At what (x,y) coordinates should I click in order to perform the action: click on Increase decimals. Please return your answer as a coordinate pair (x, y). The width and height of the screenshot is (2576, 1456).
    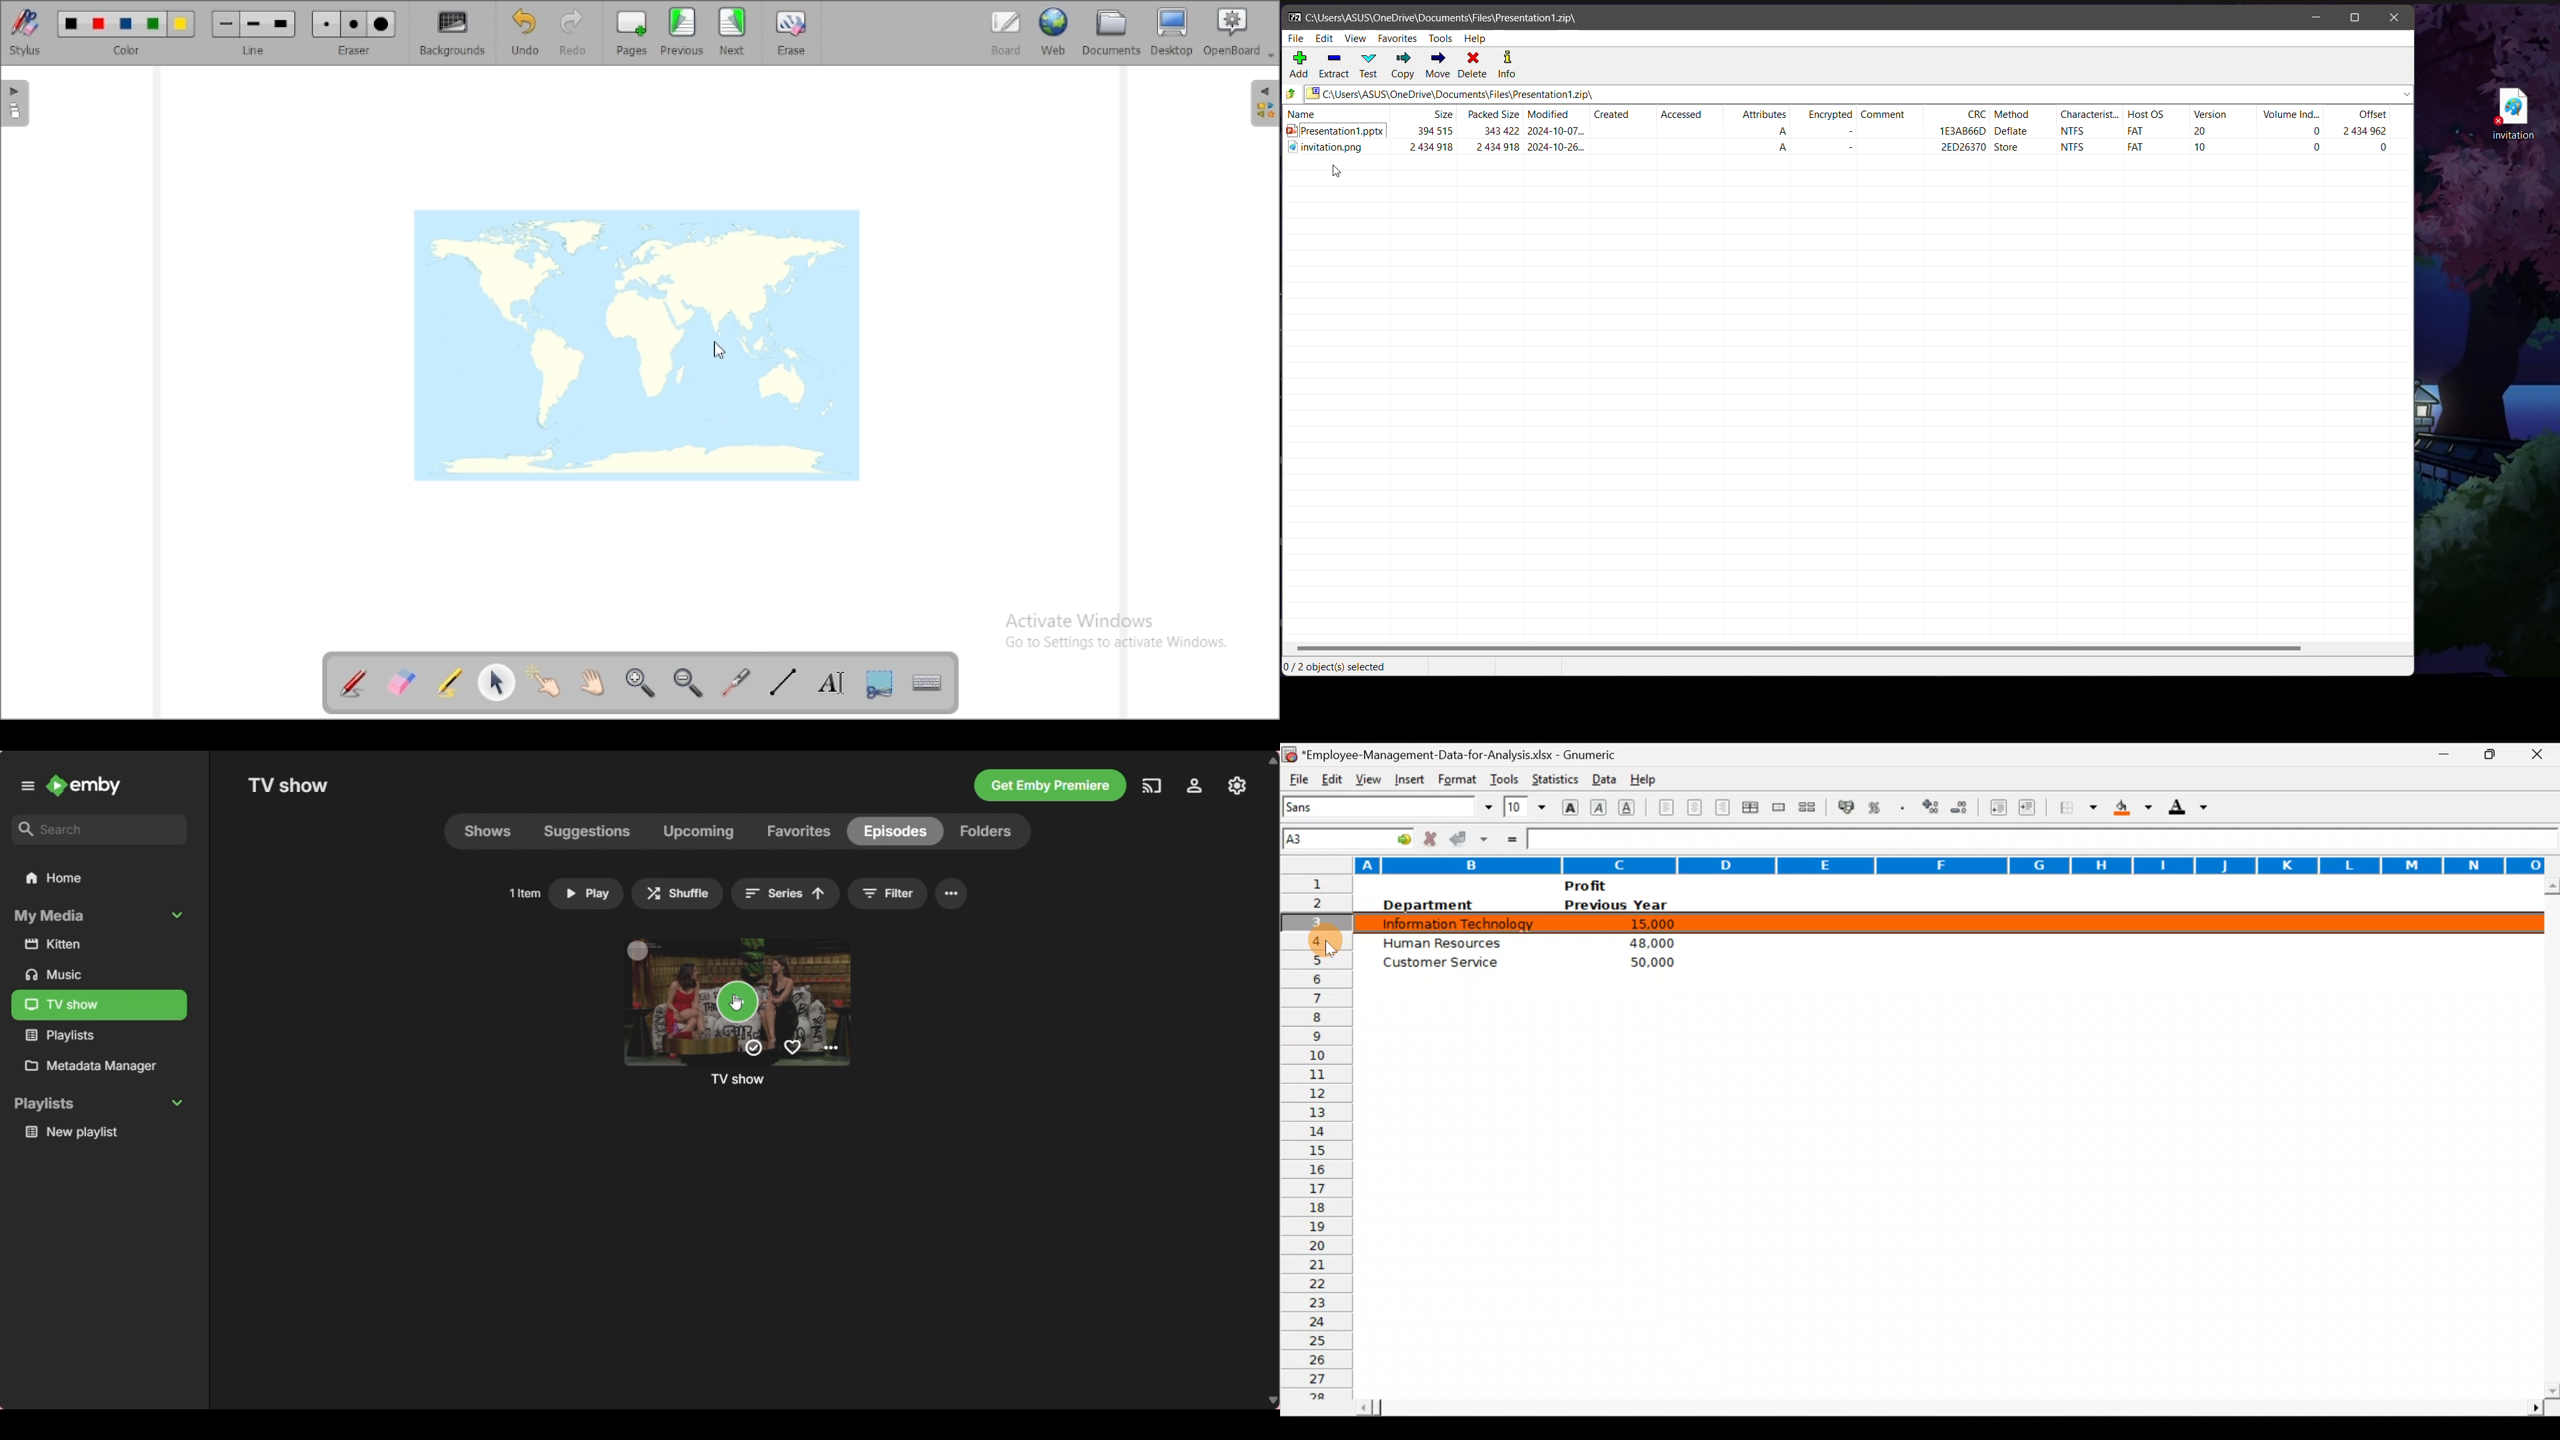
    Looking at the image, I should click on (1932, 806).